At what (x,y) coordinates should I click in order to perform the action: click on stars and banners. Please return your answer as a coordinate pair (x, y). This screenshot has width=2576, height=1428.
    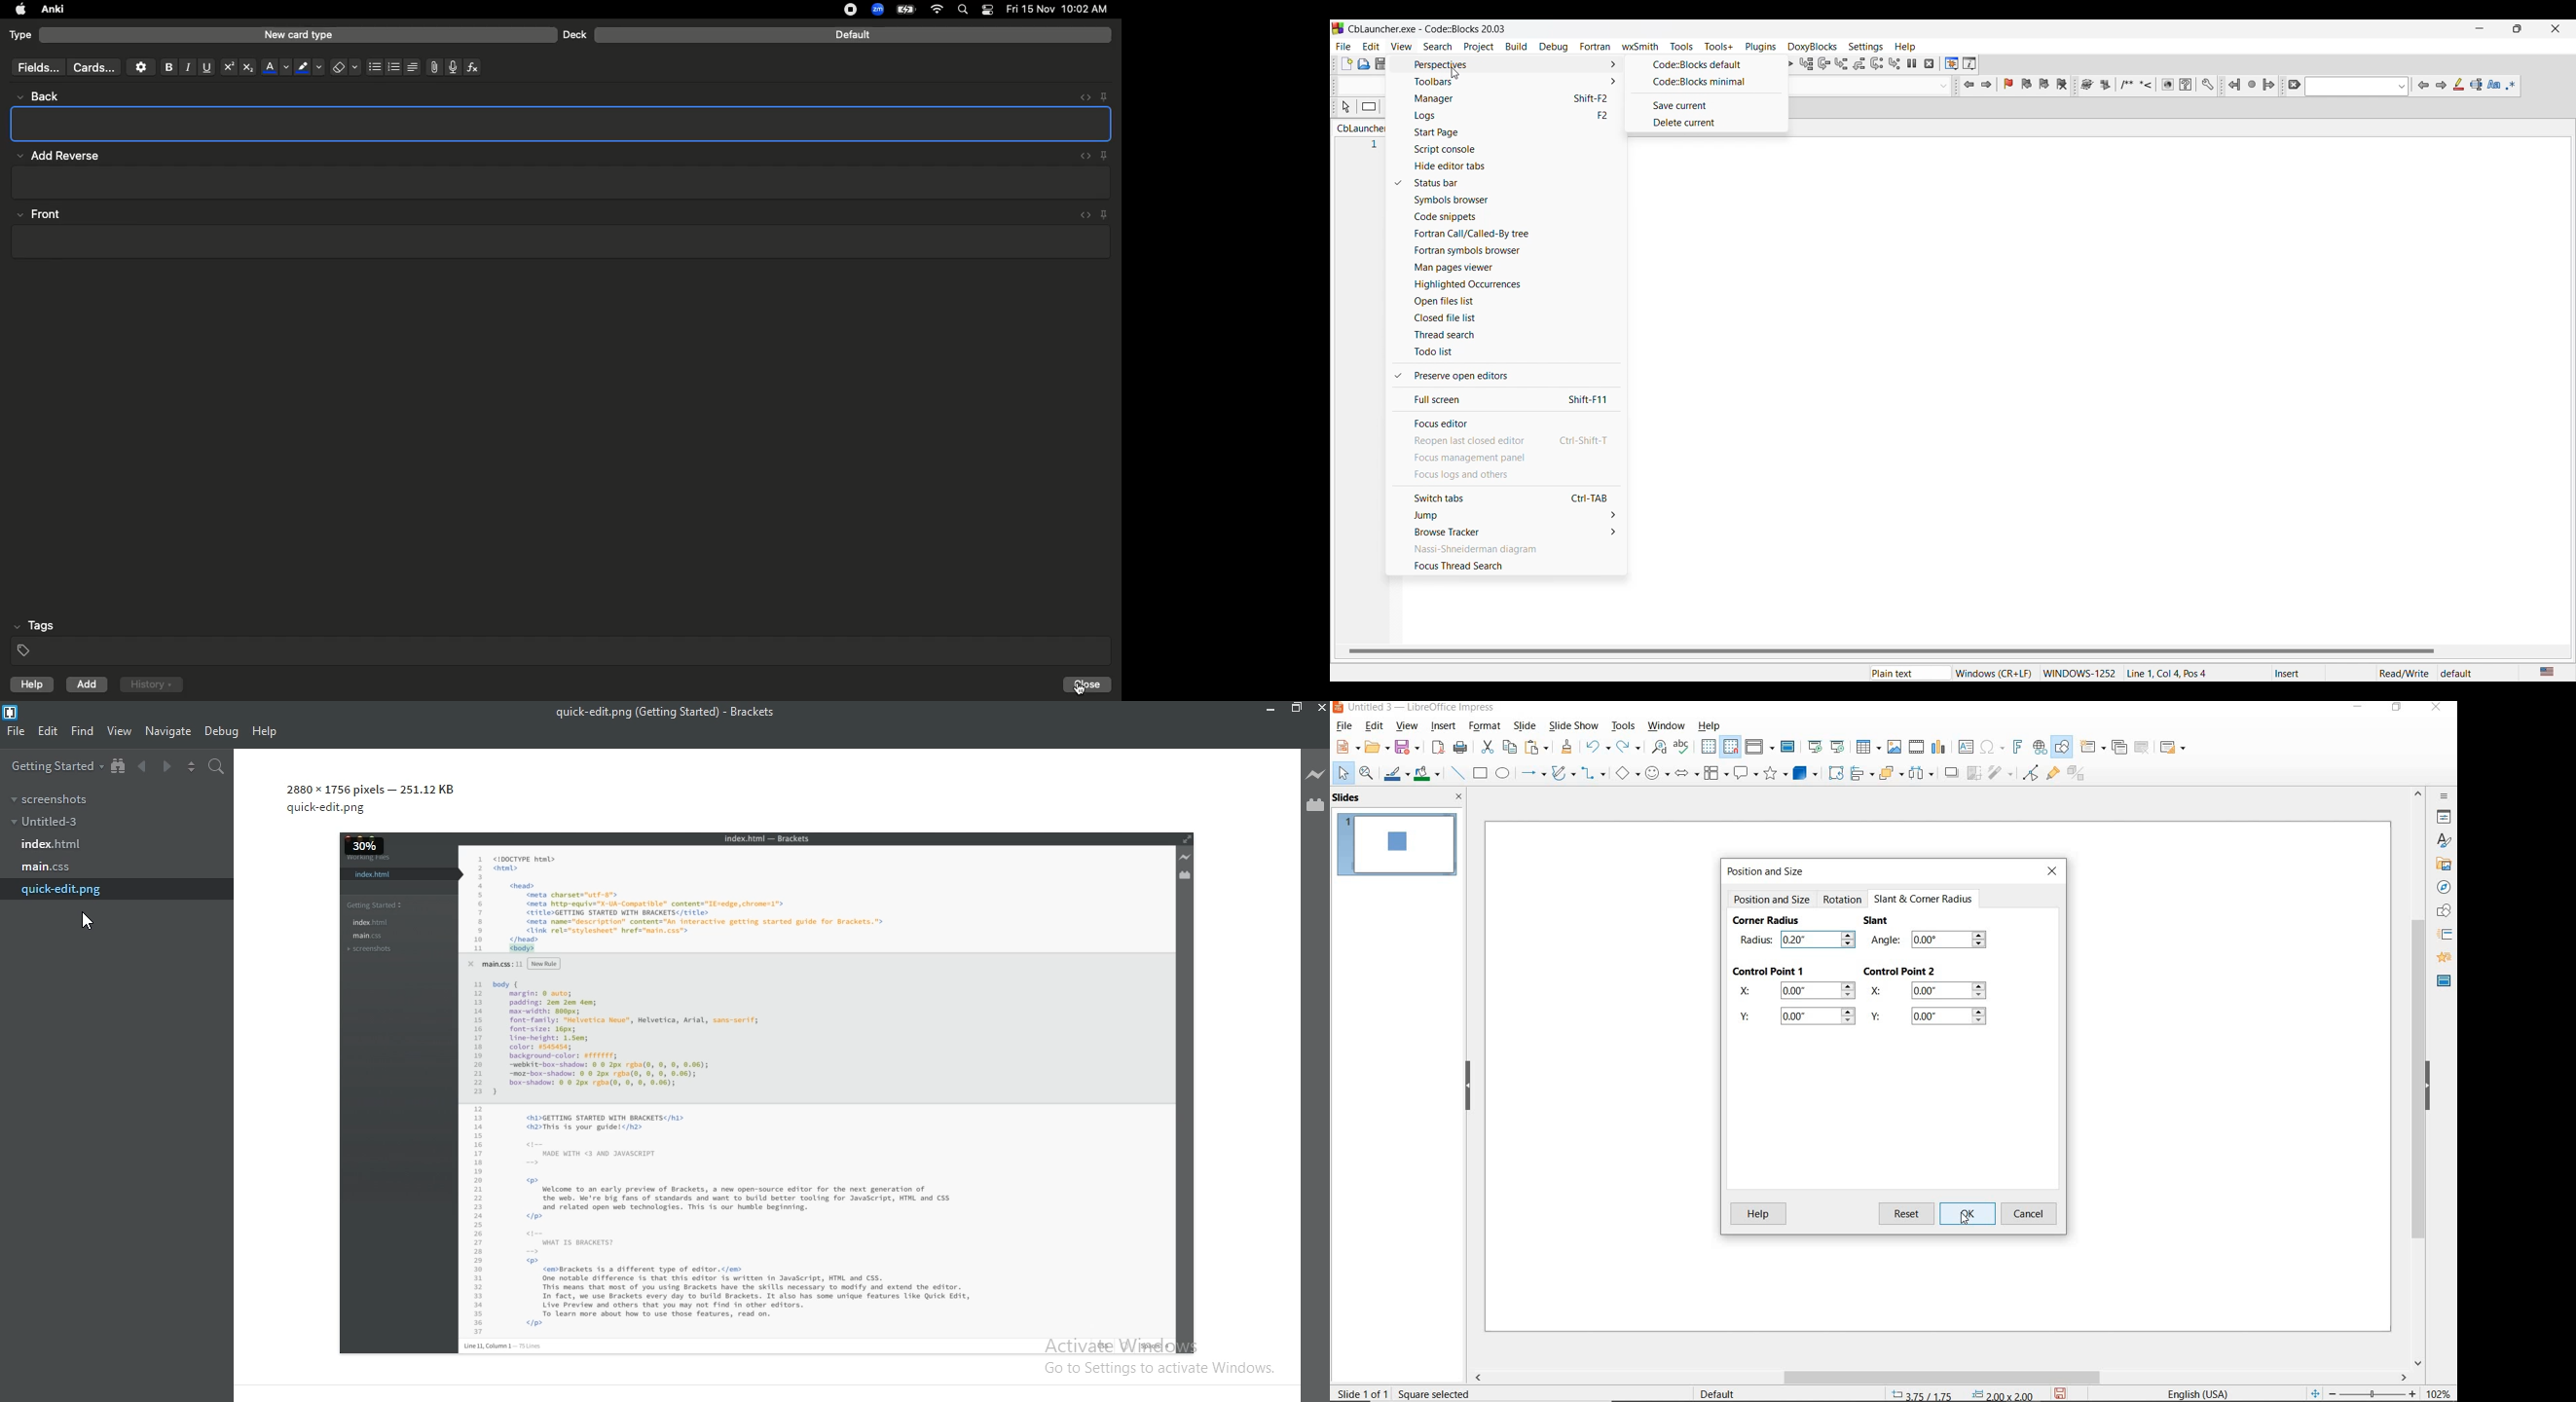
    Looking at the image, I should click on (1774, 774).